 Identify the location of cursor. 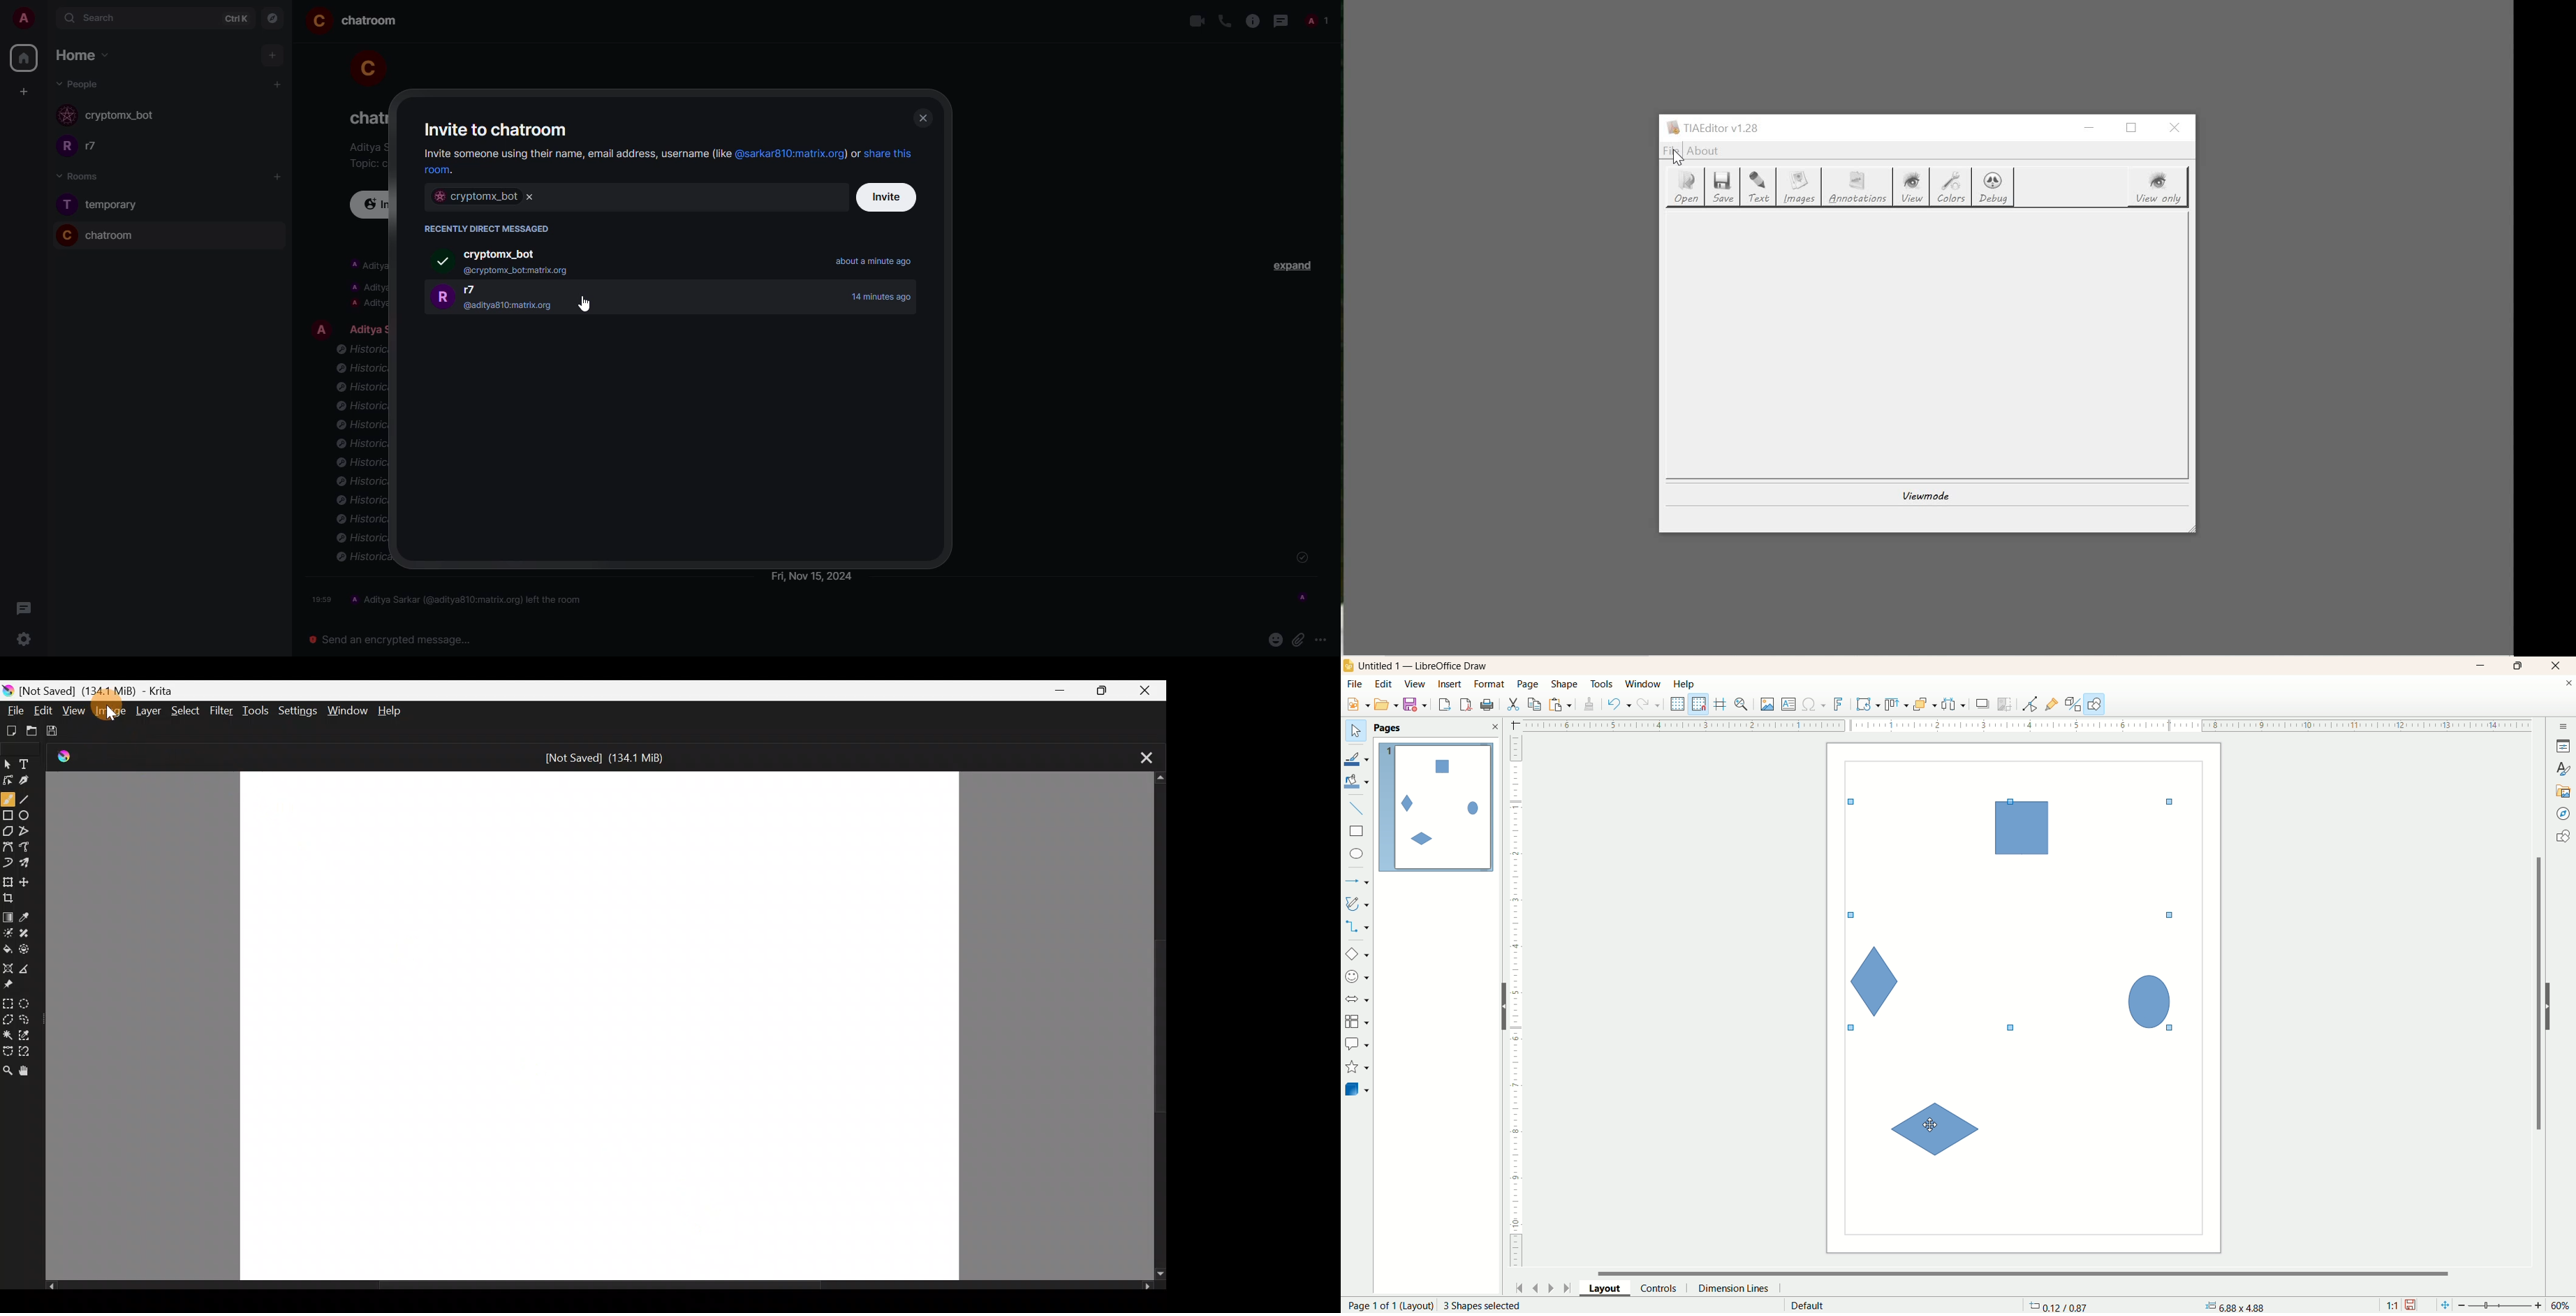
(584, 303).